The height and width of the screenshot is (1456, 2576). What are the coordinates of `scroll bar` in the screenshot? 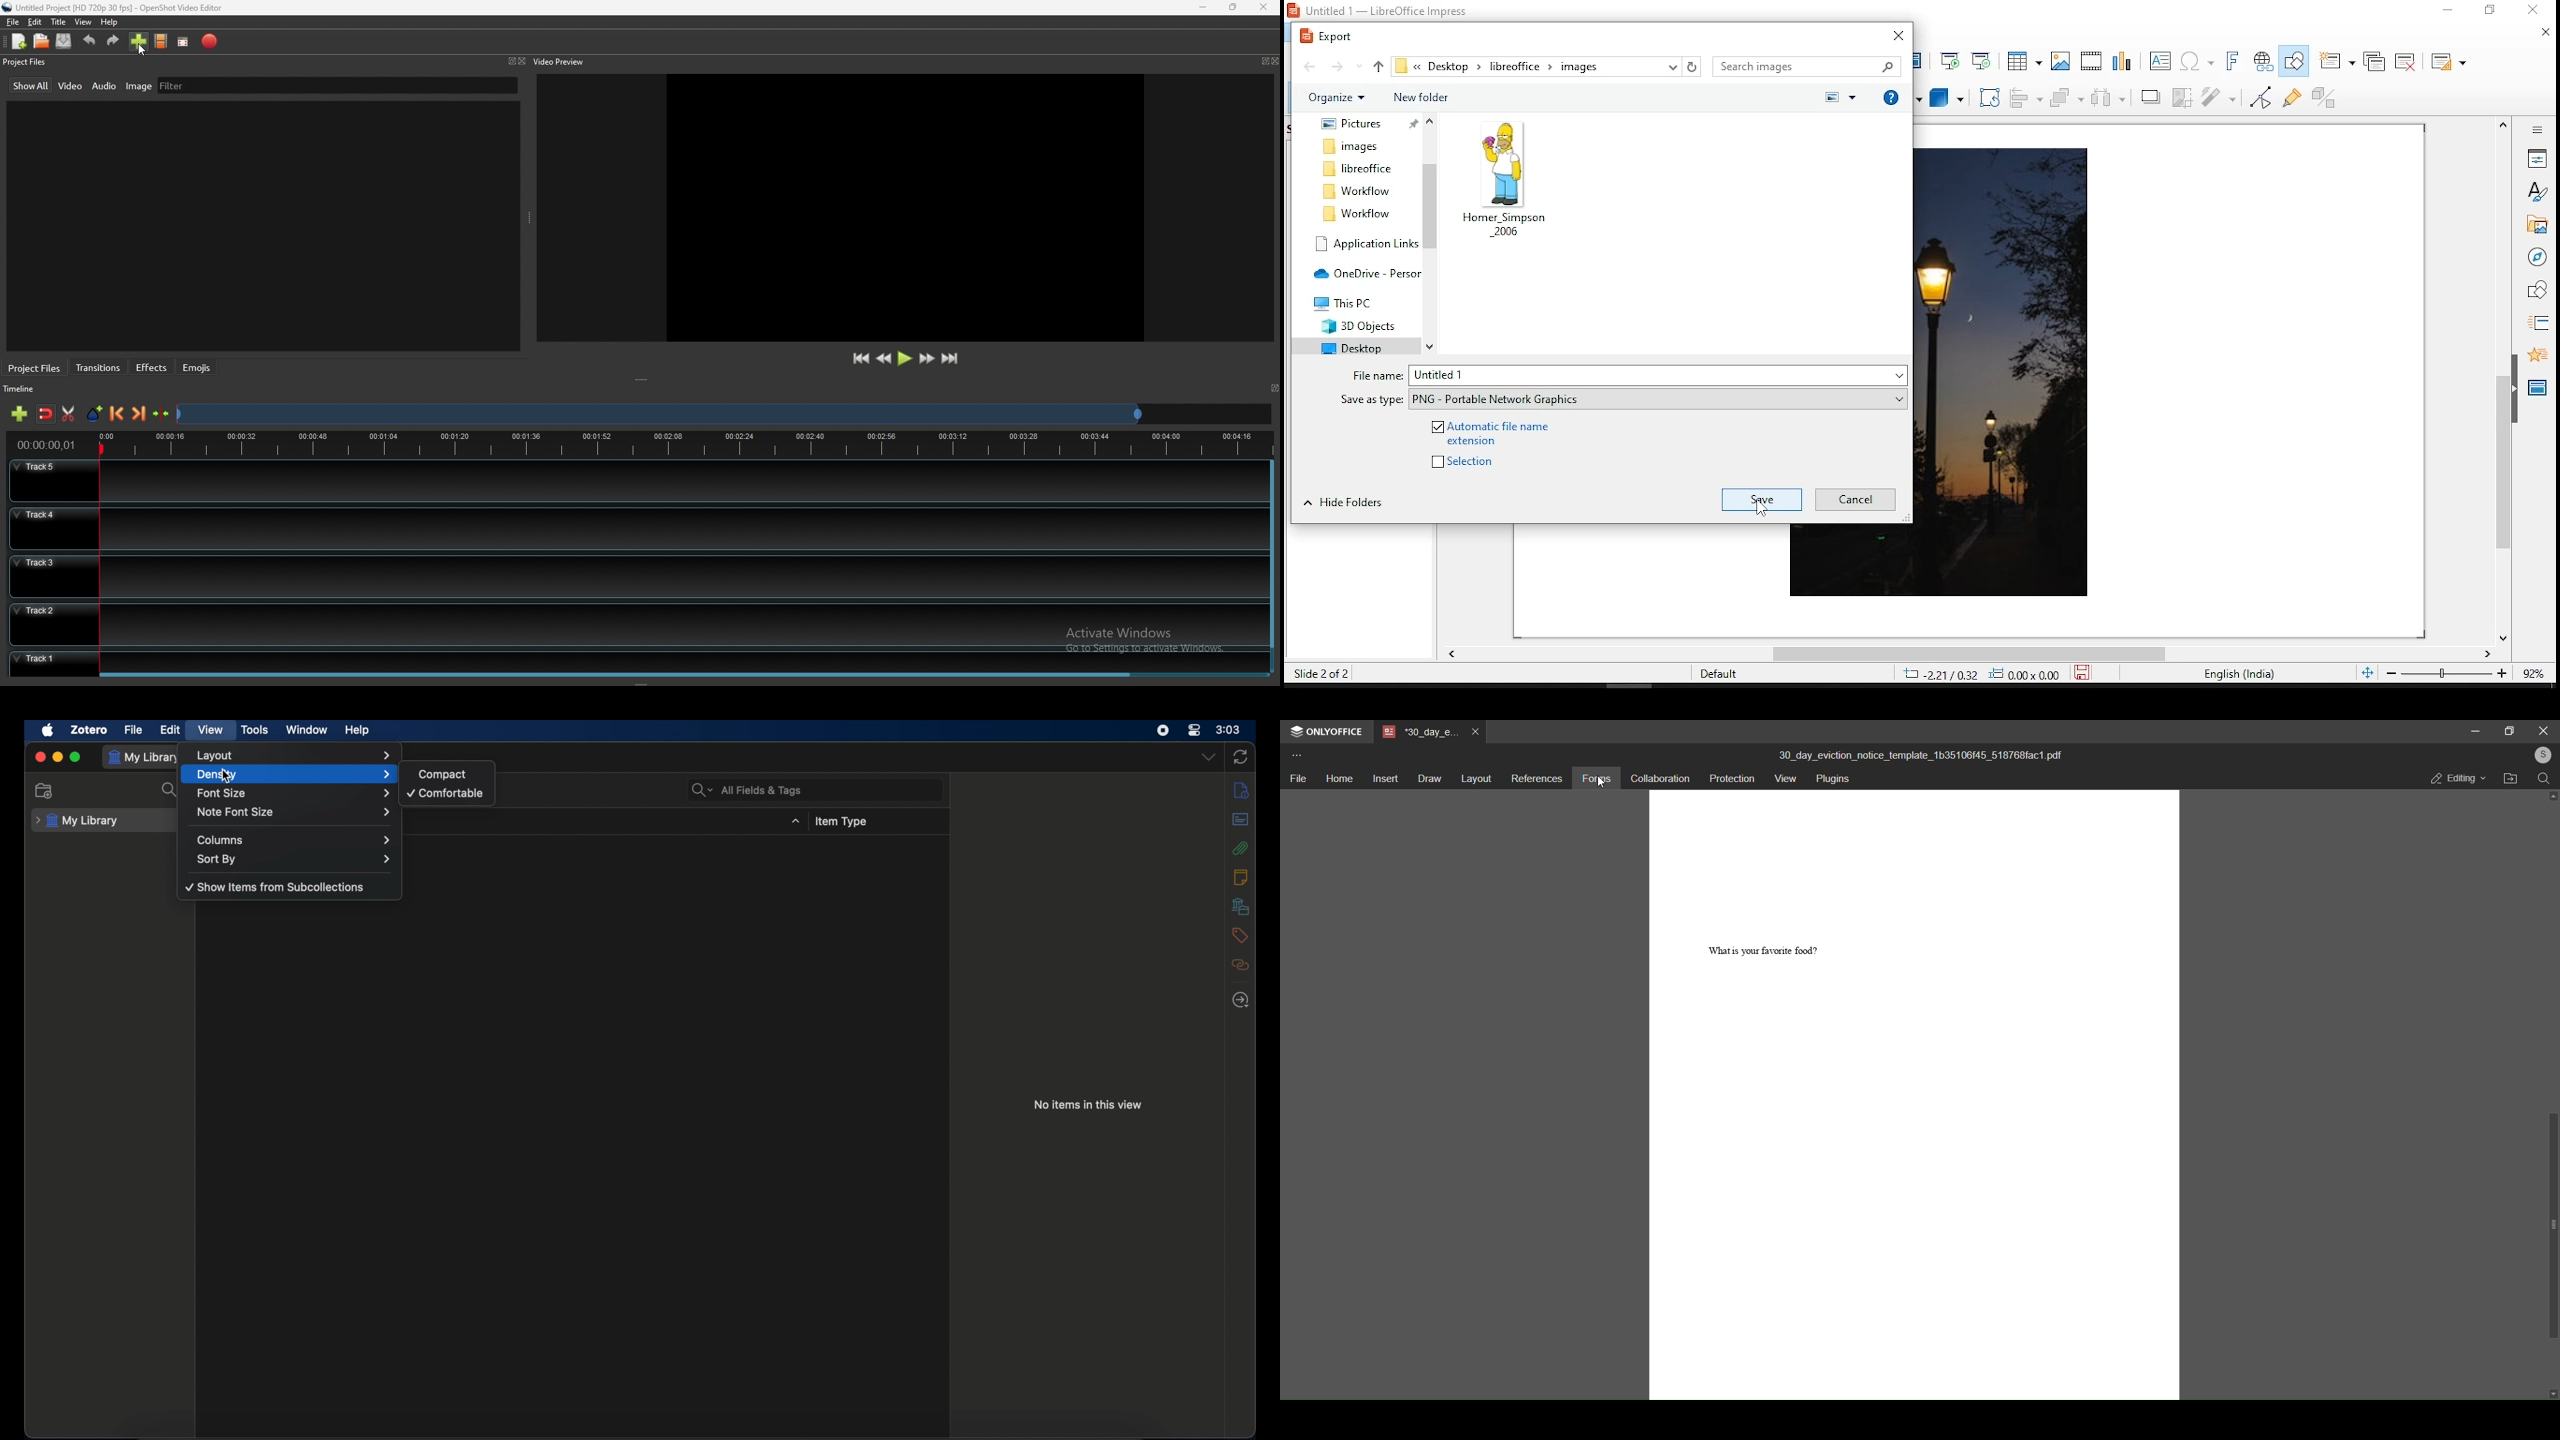 It's located at (1966, 657).